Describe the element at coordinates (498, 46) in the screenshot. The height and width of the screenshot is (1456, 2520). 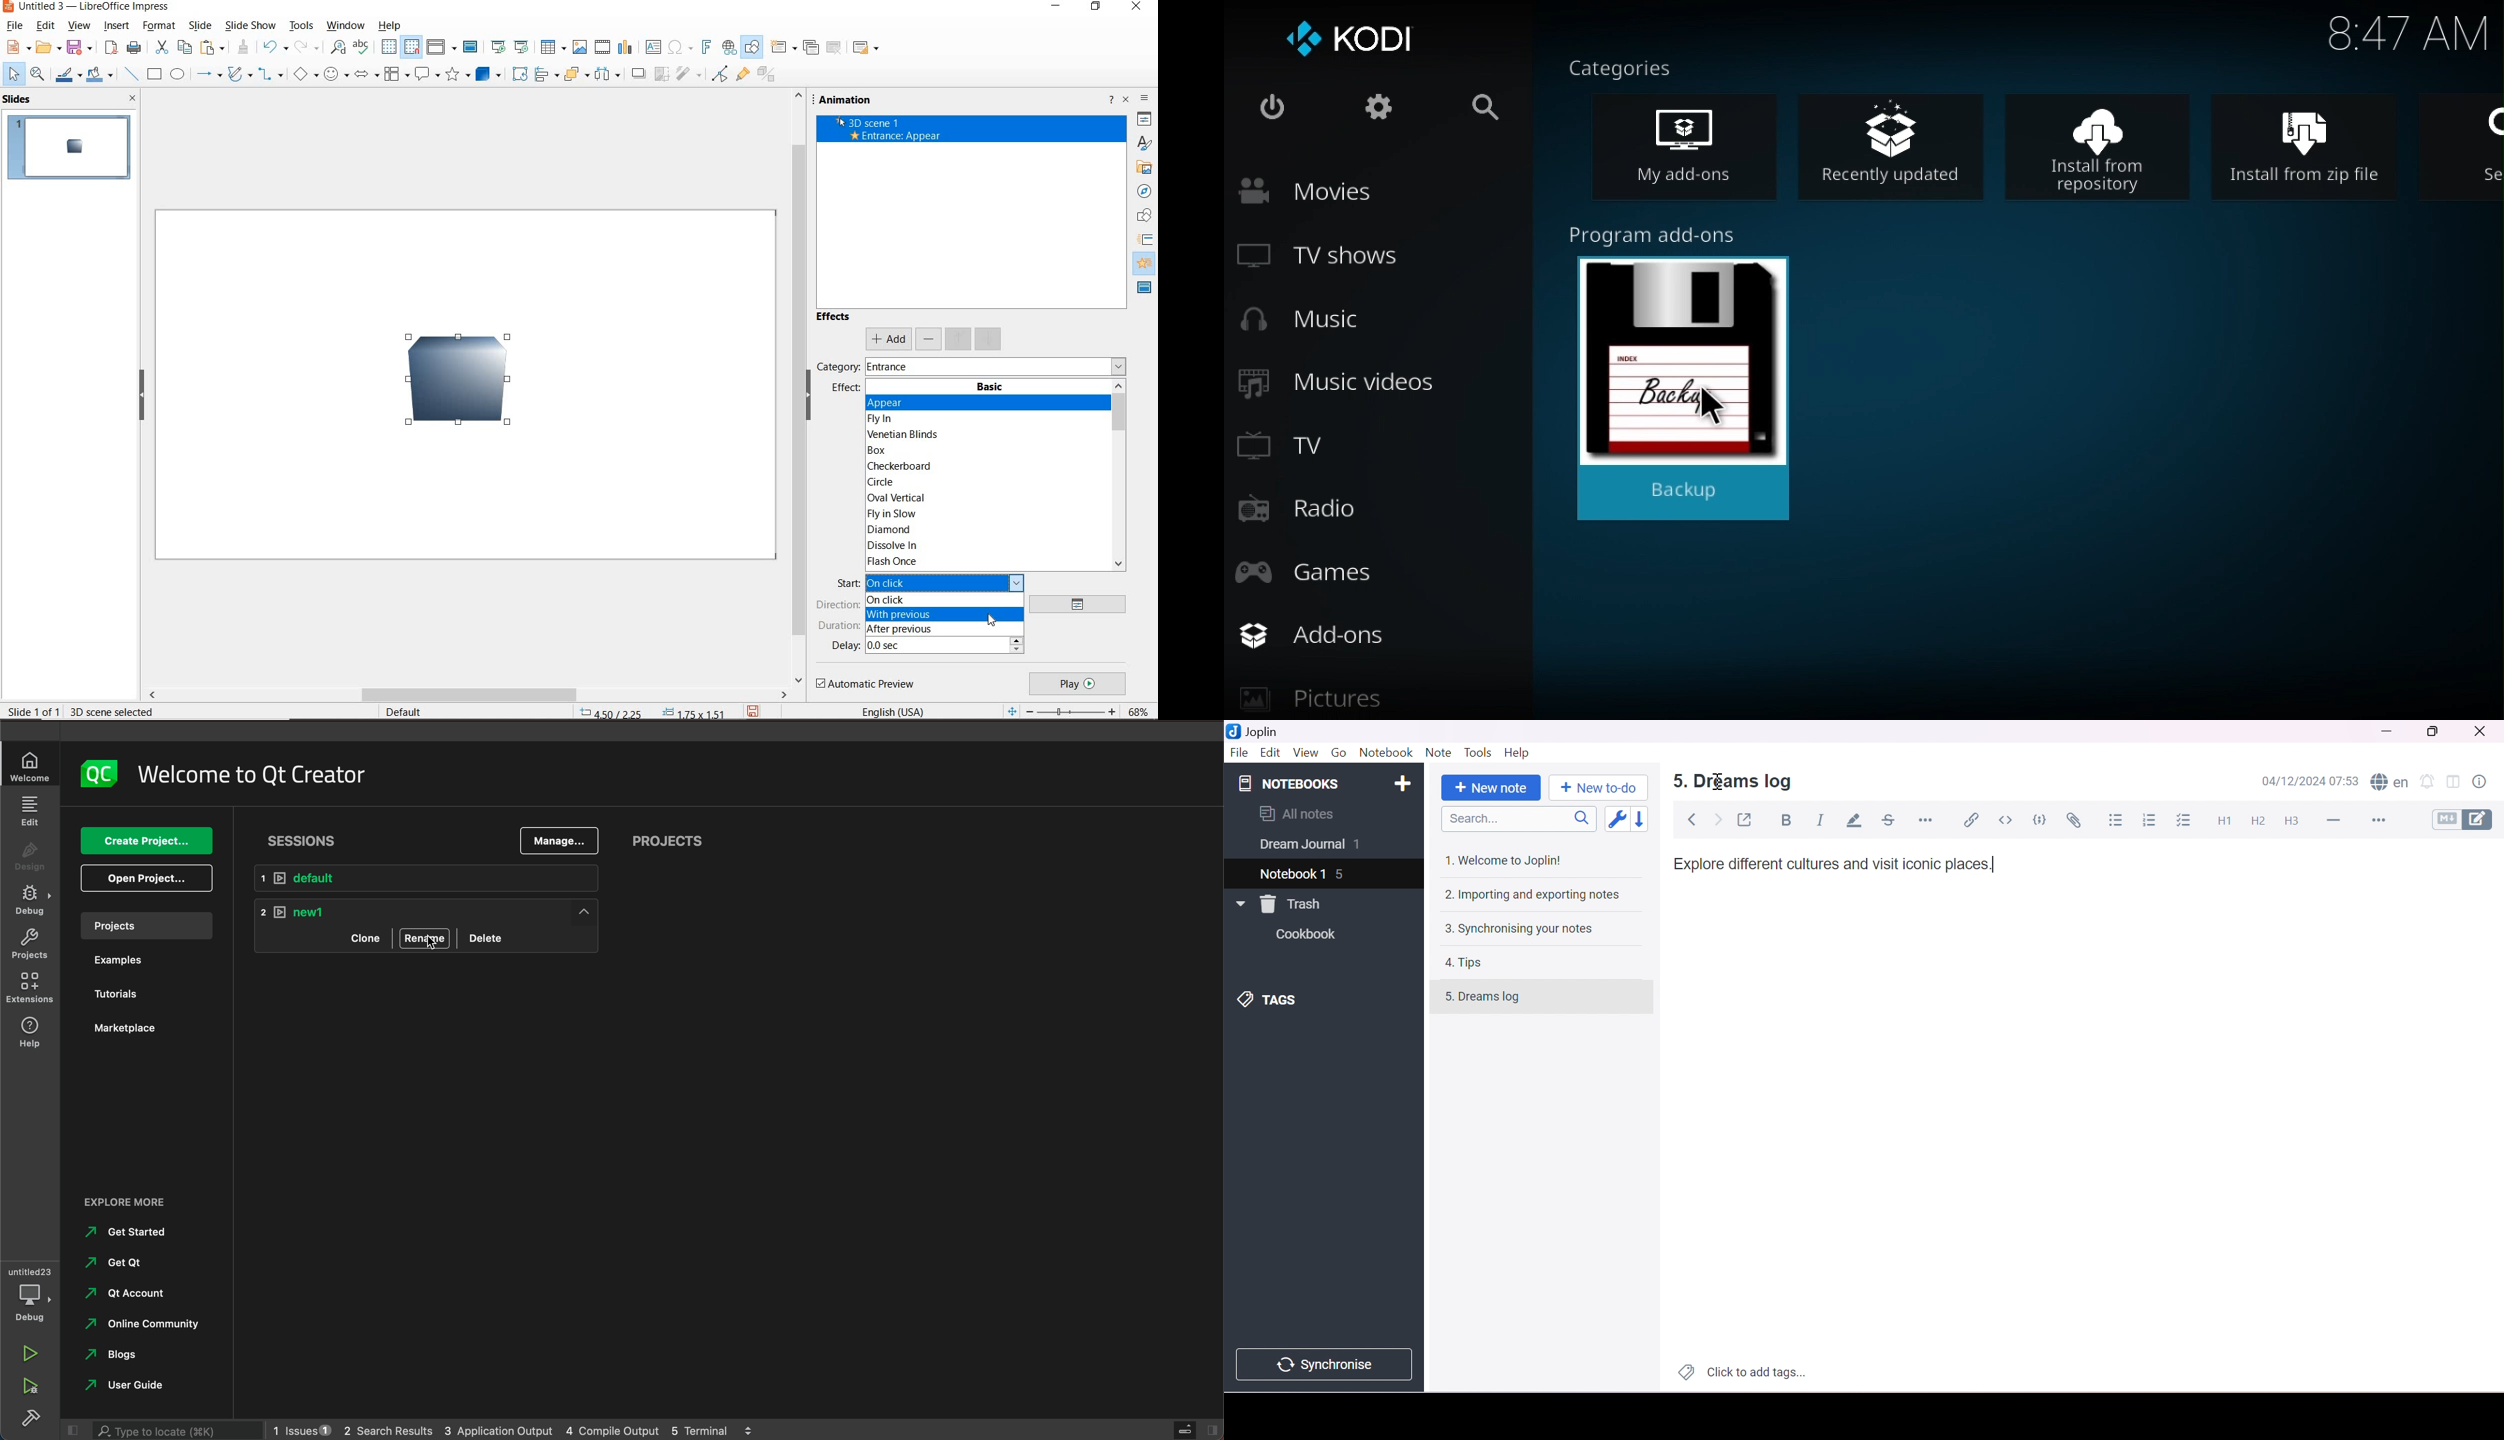
I see `start from previous slide` at that location.